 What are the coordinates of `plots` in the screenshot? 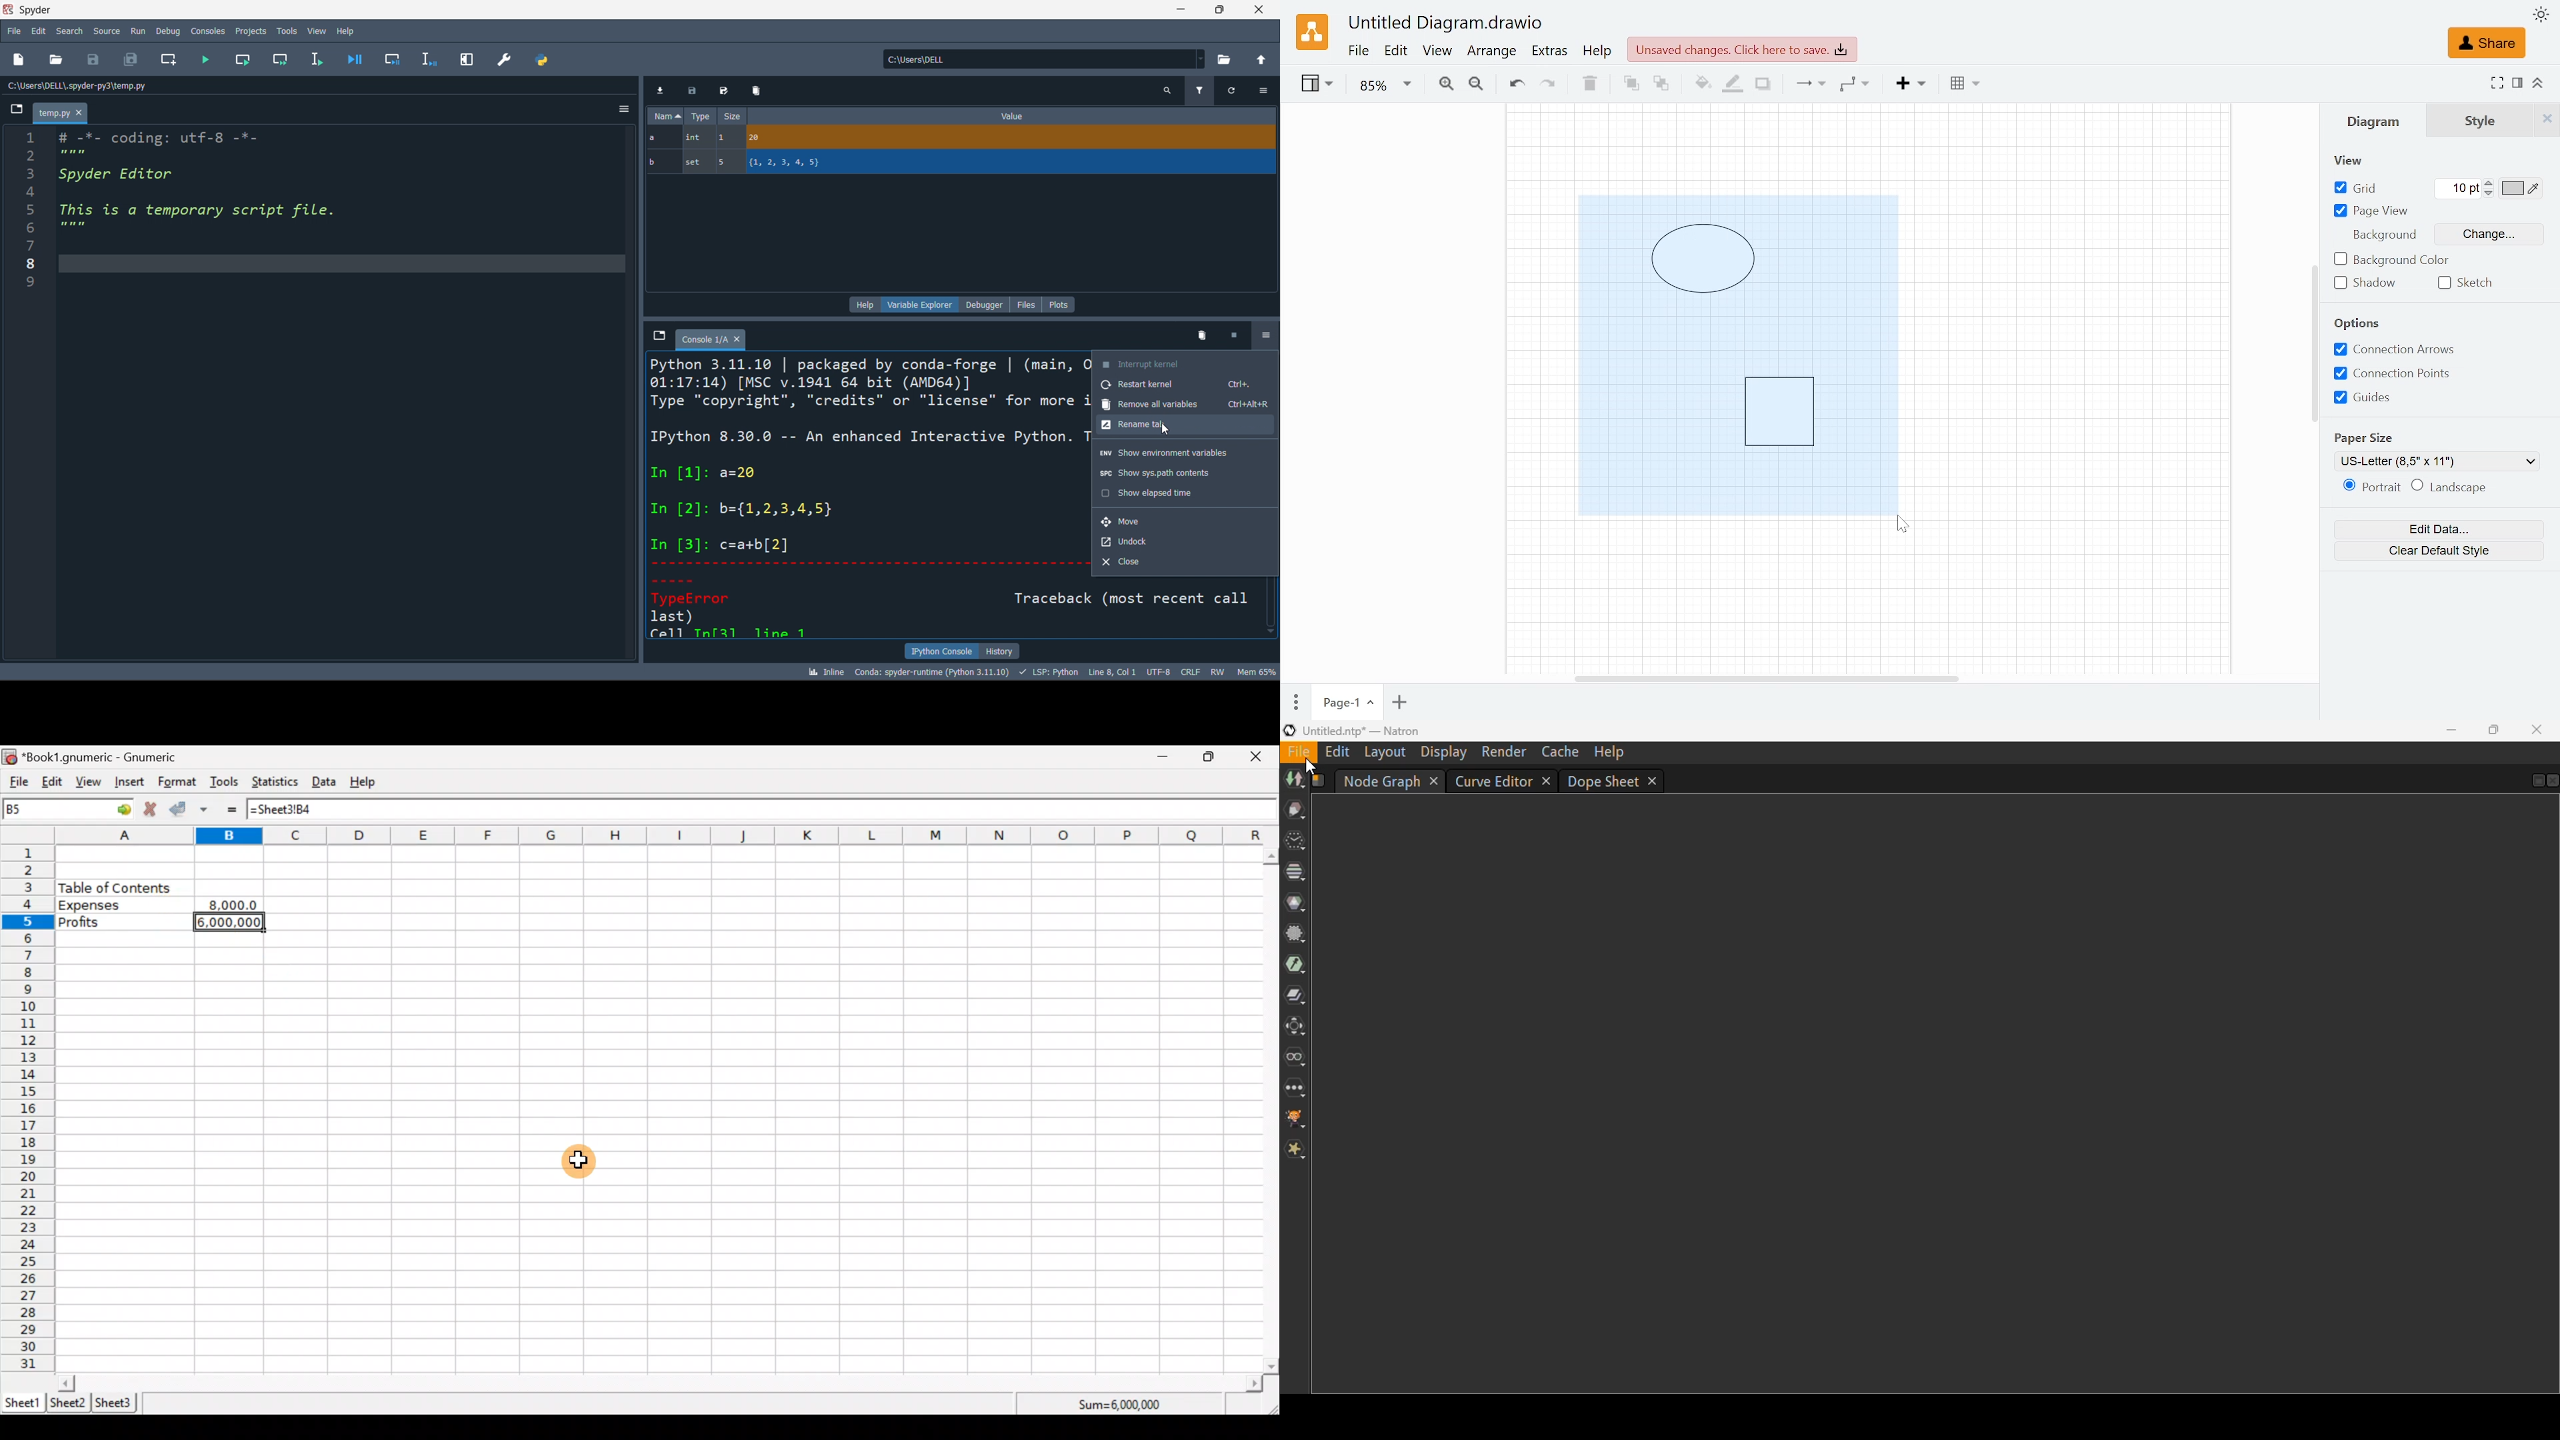 It's located at (1059, 303).